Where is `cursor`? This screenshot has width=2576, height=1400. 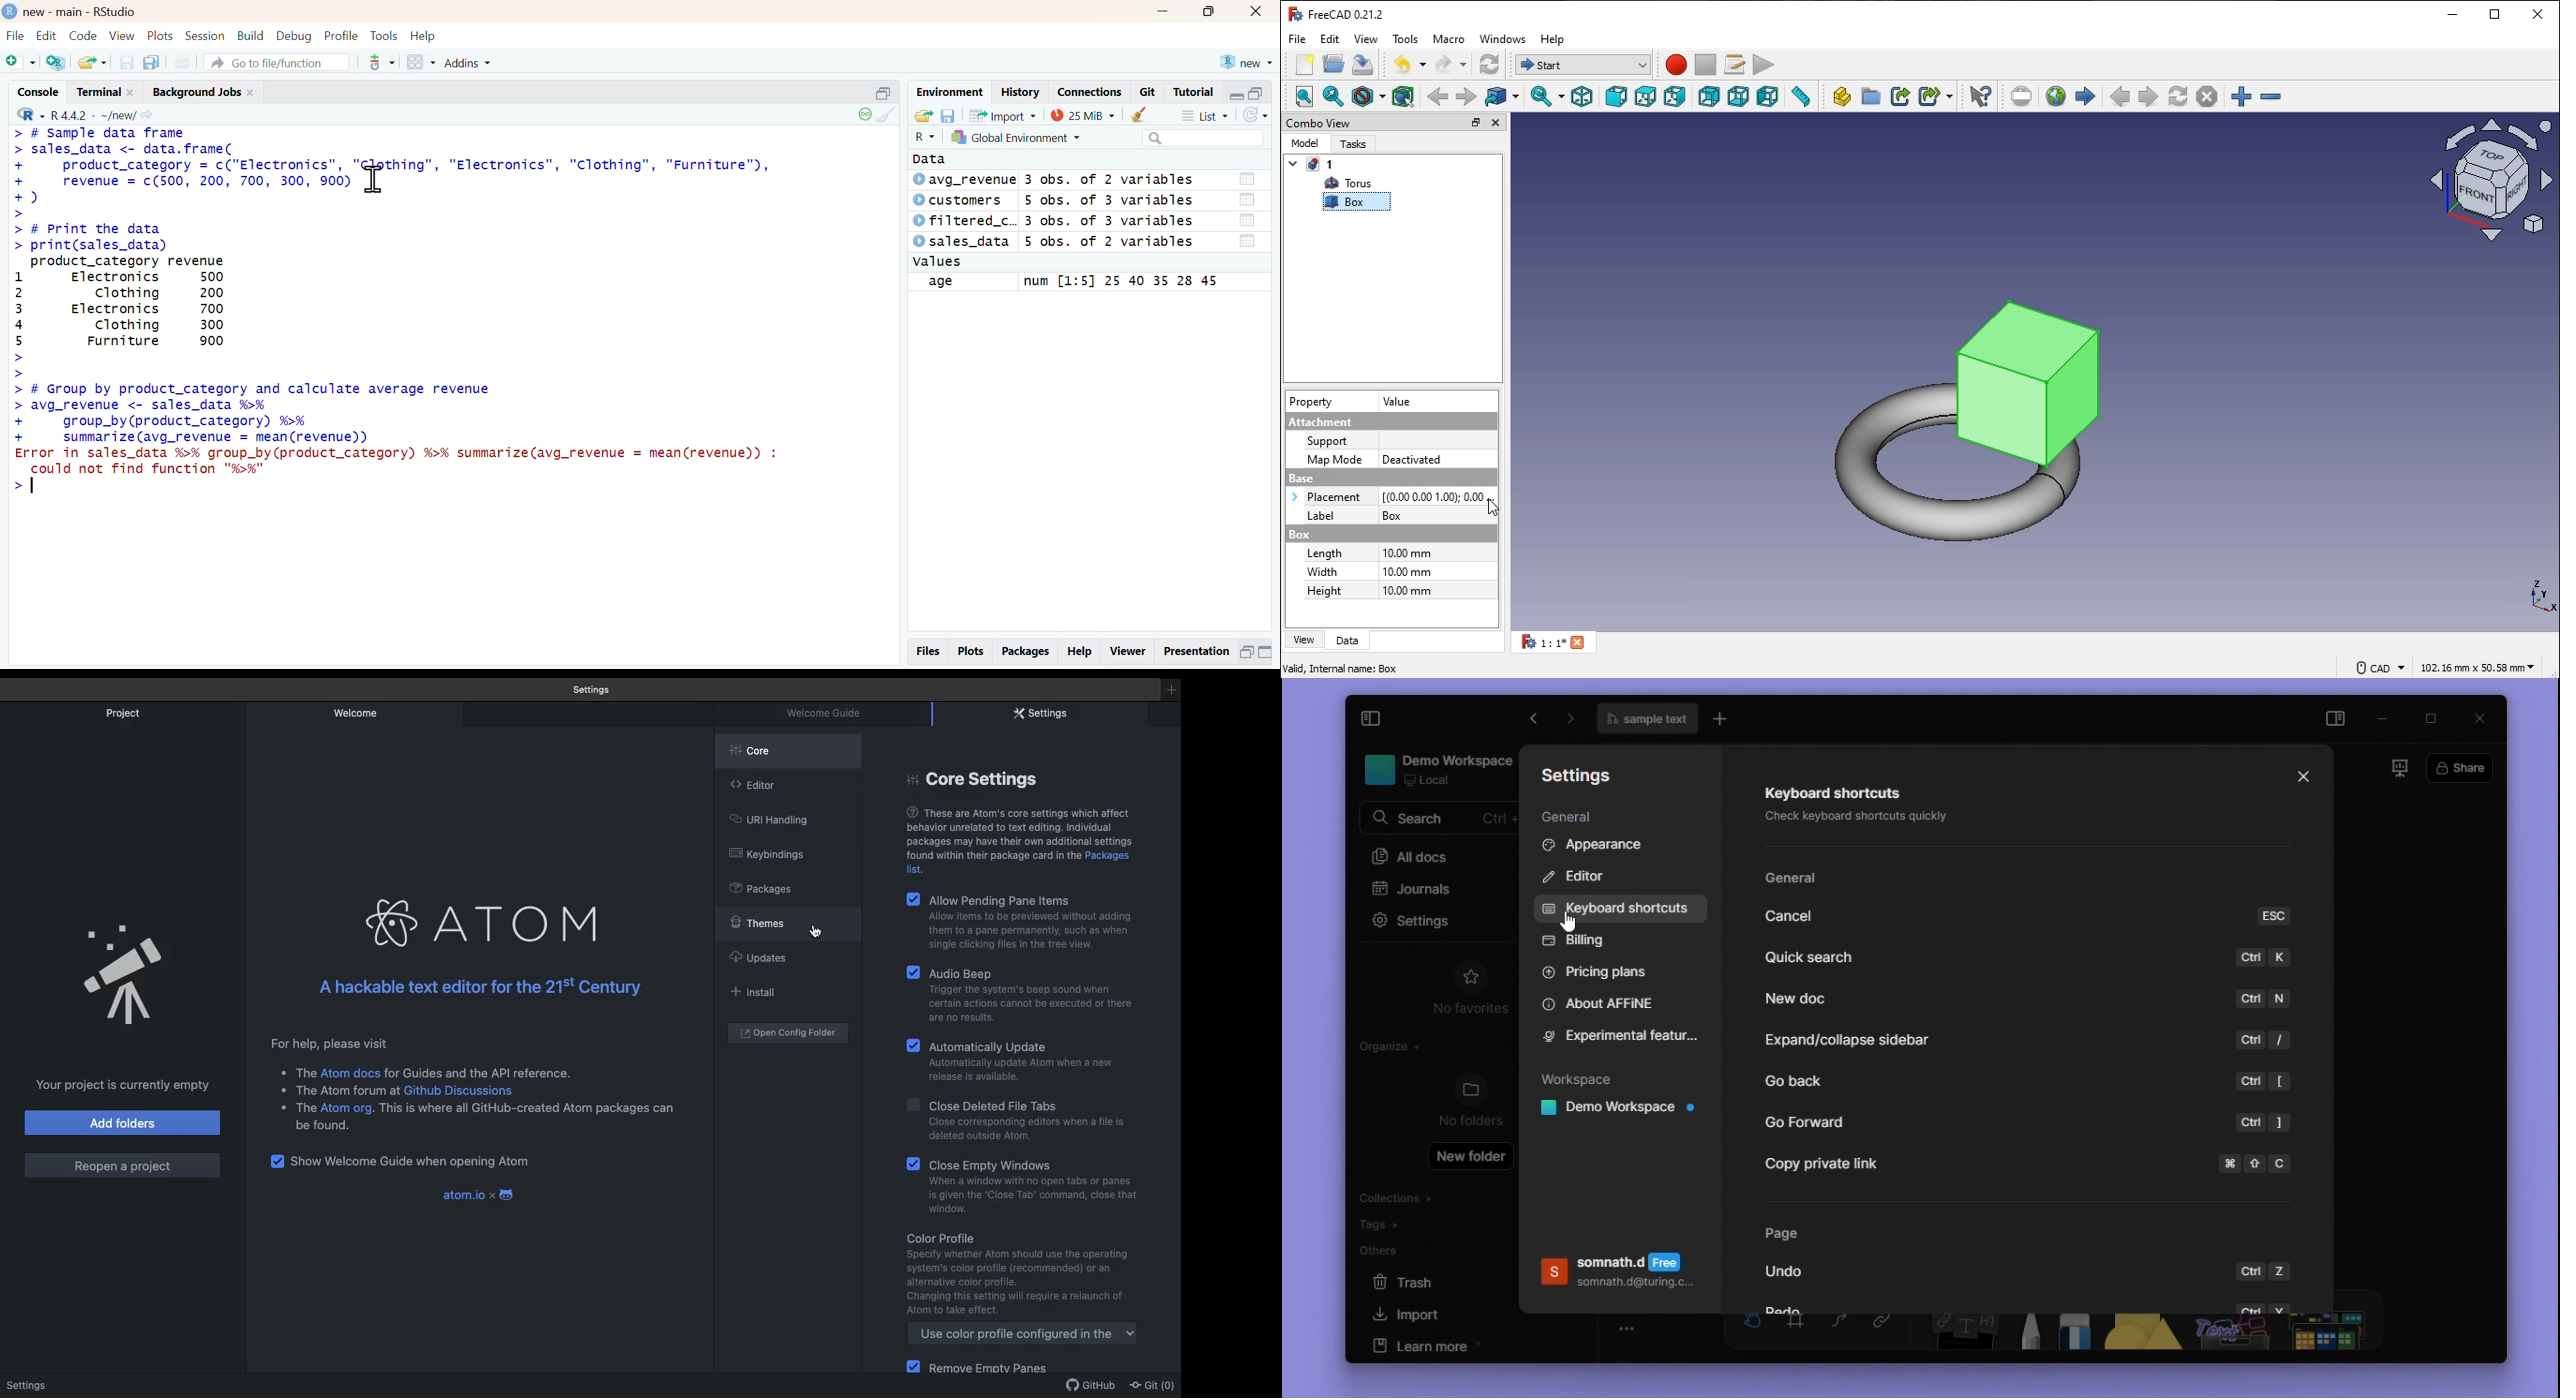 cursor is located at coordinates (373, 179).